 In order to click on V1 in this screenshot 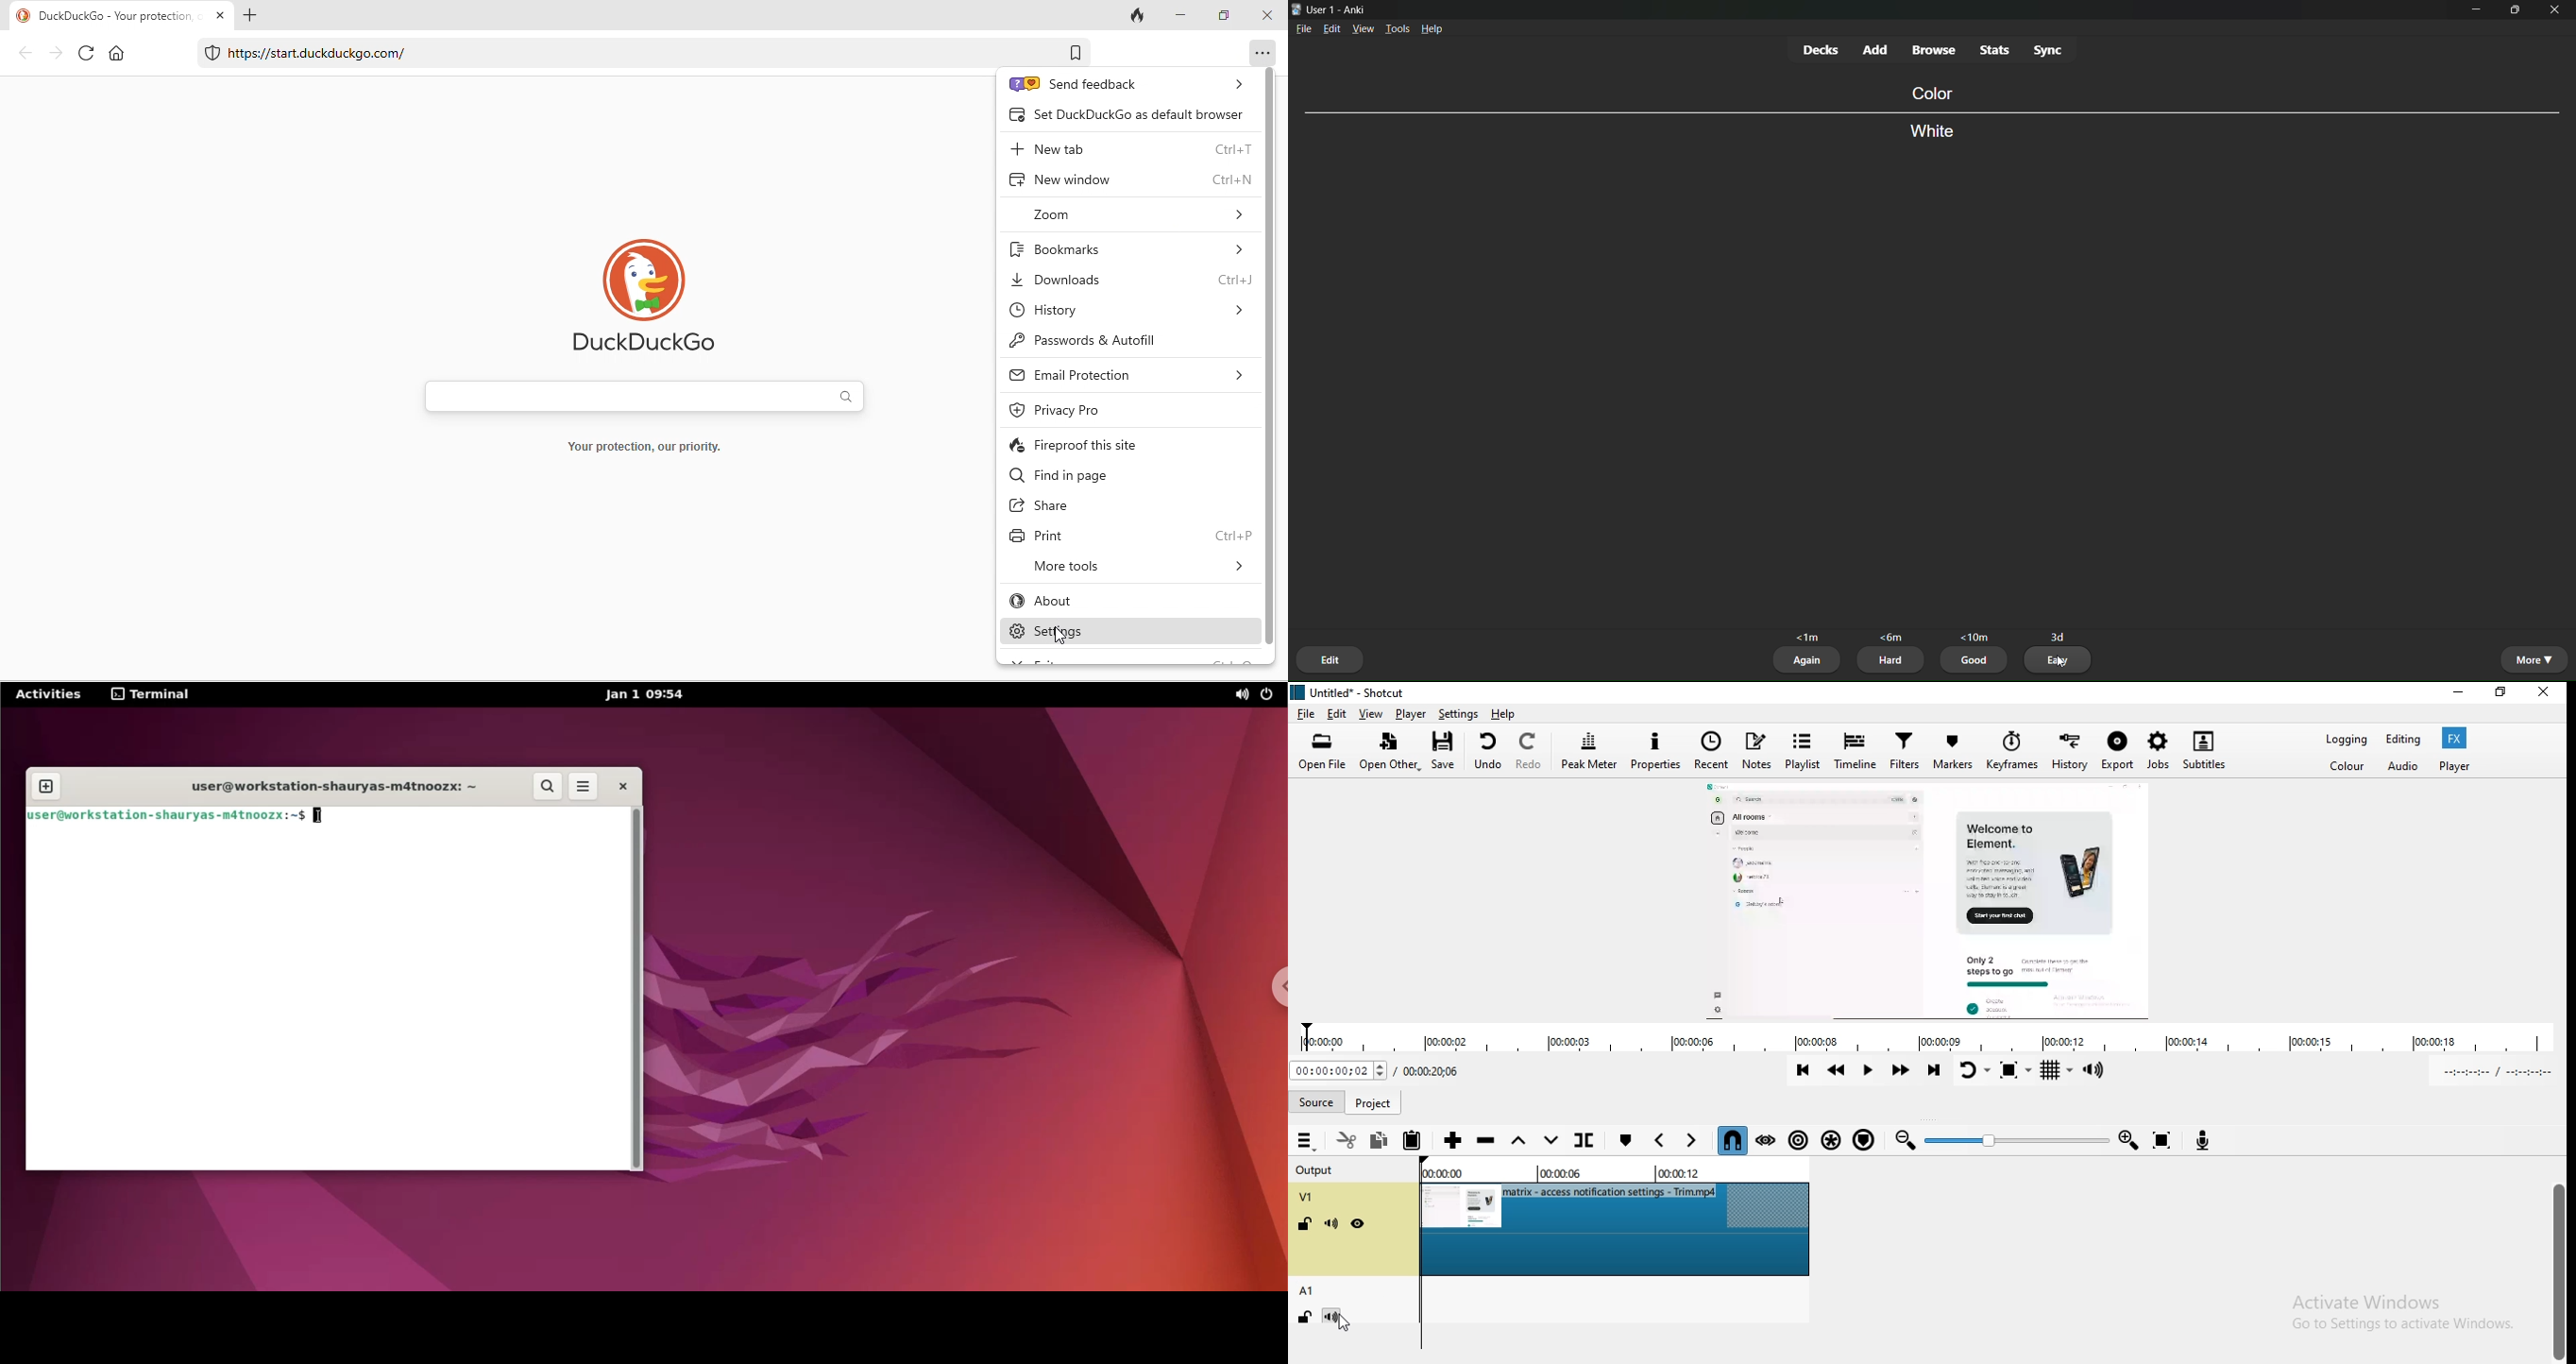, I will do `click(1310, 1197)`.